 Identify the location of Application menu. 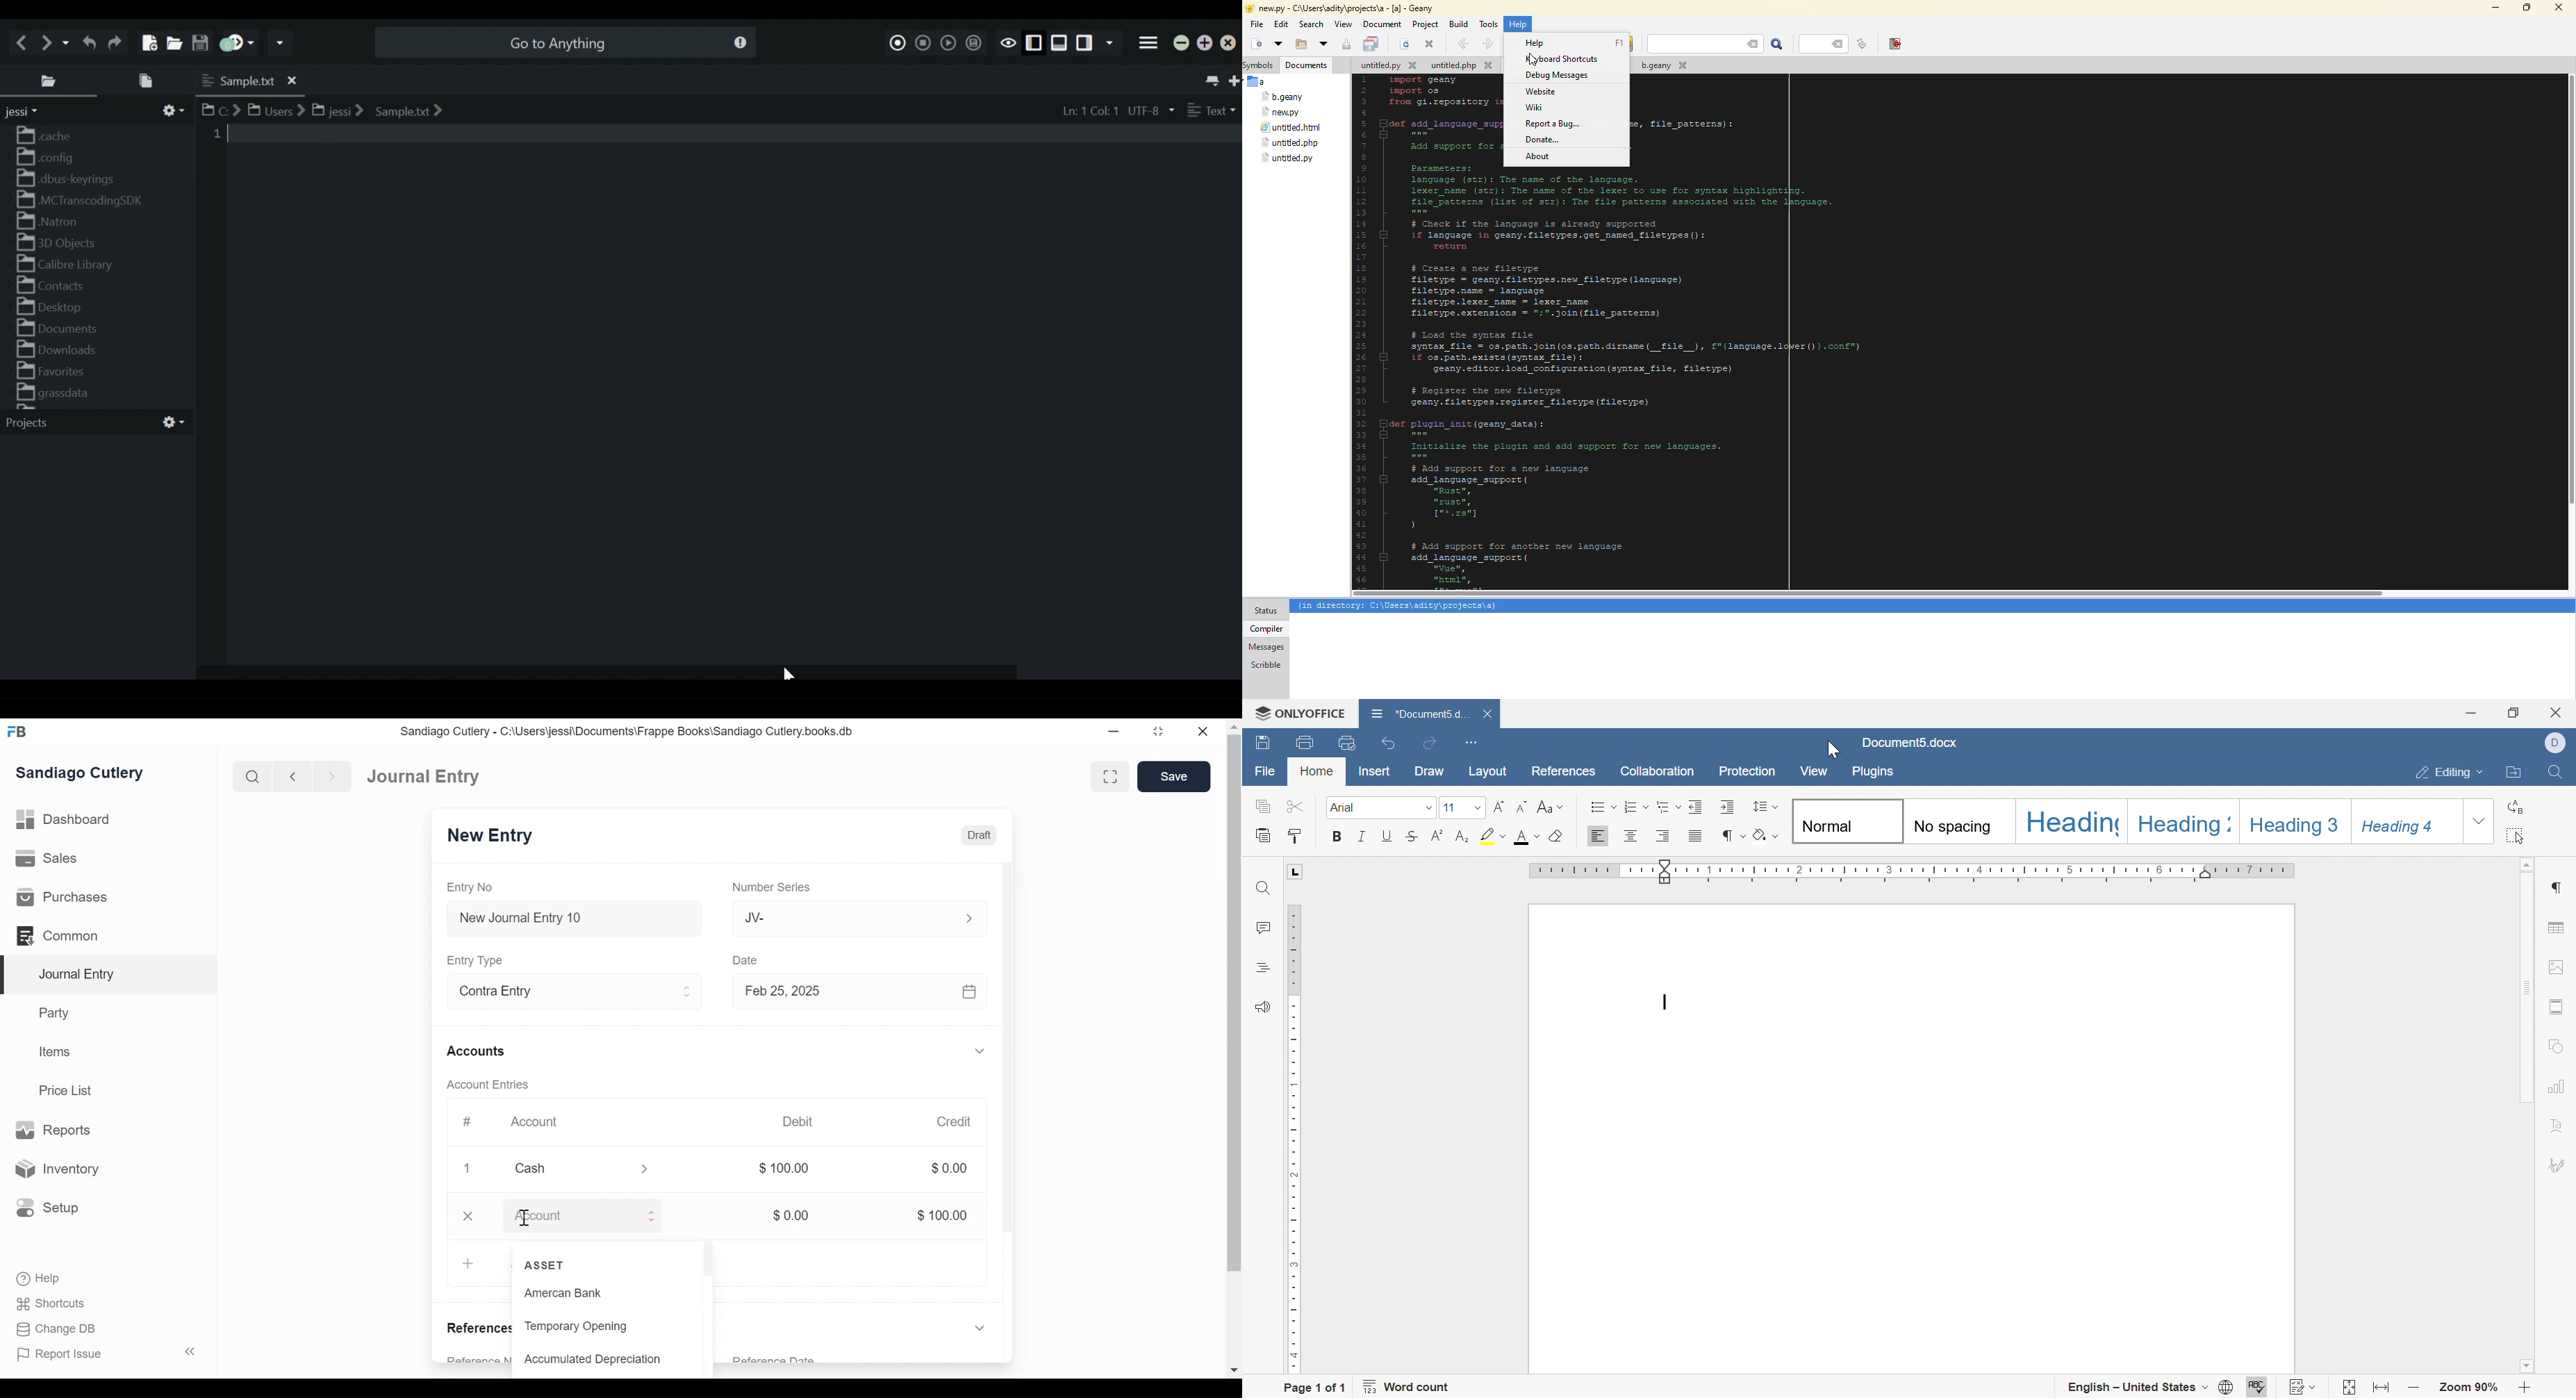
(1150, 41).